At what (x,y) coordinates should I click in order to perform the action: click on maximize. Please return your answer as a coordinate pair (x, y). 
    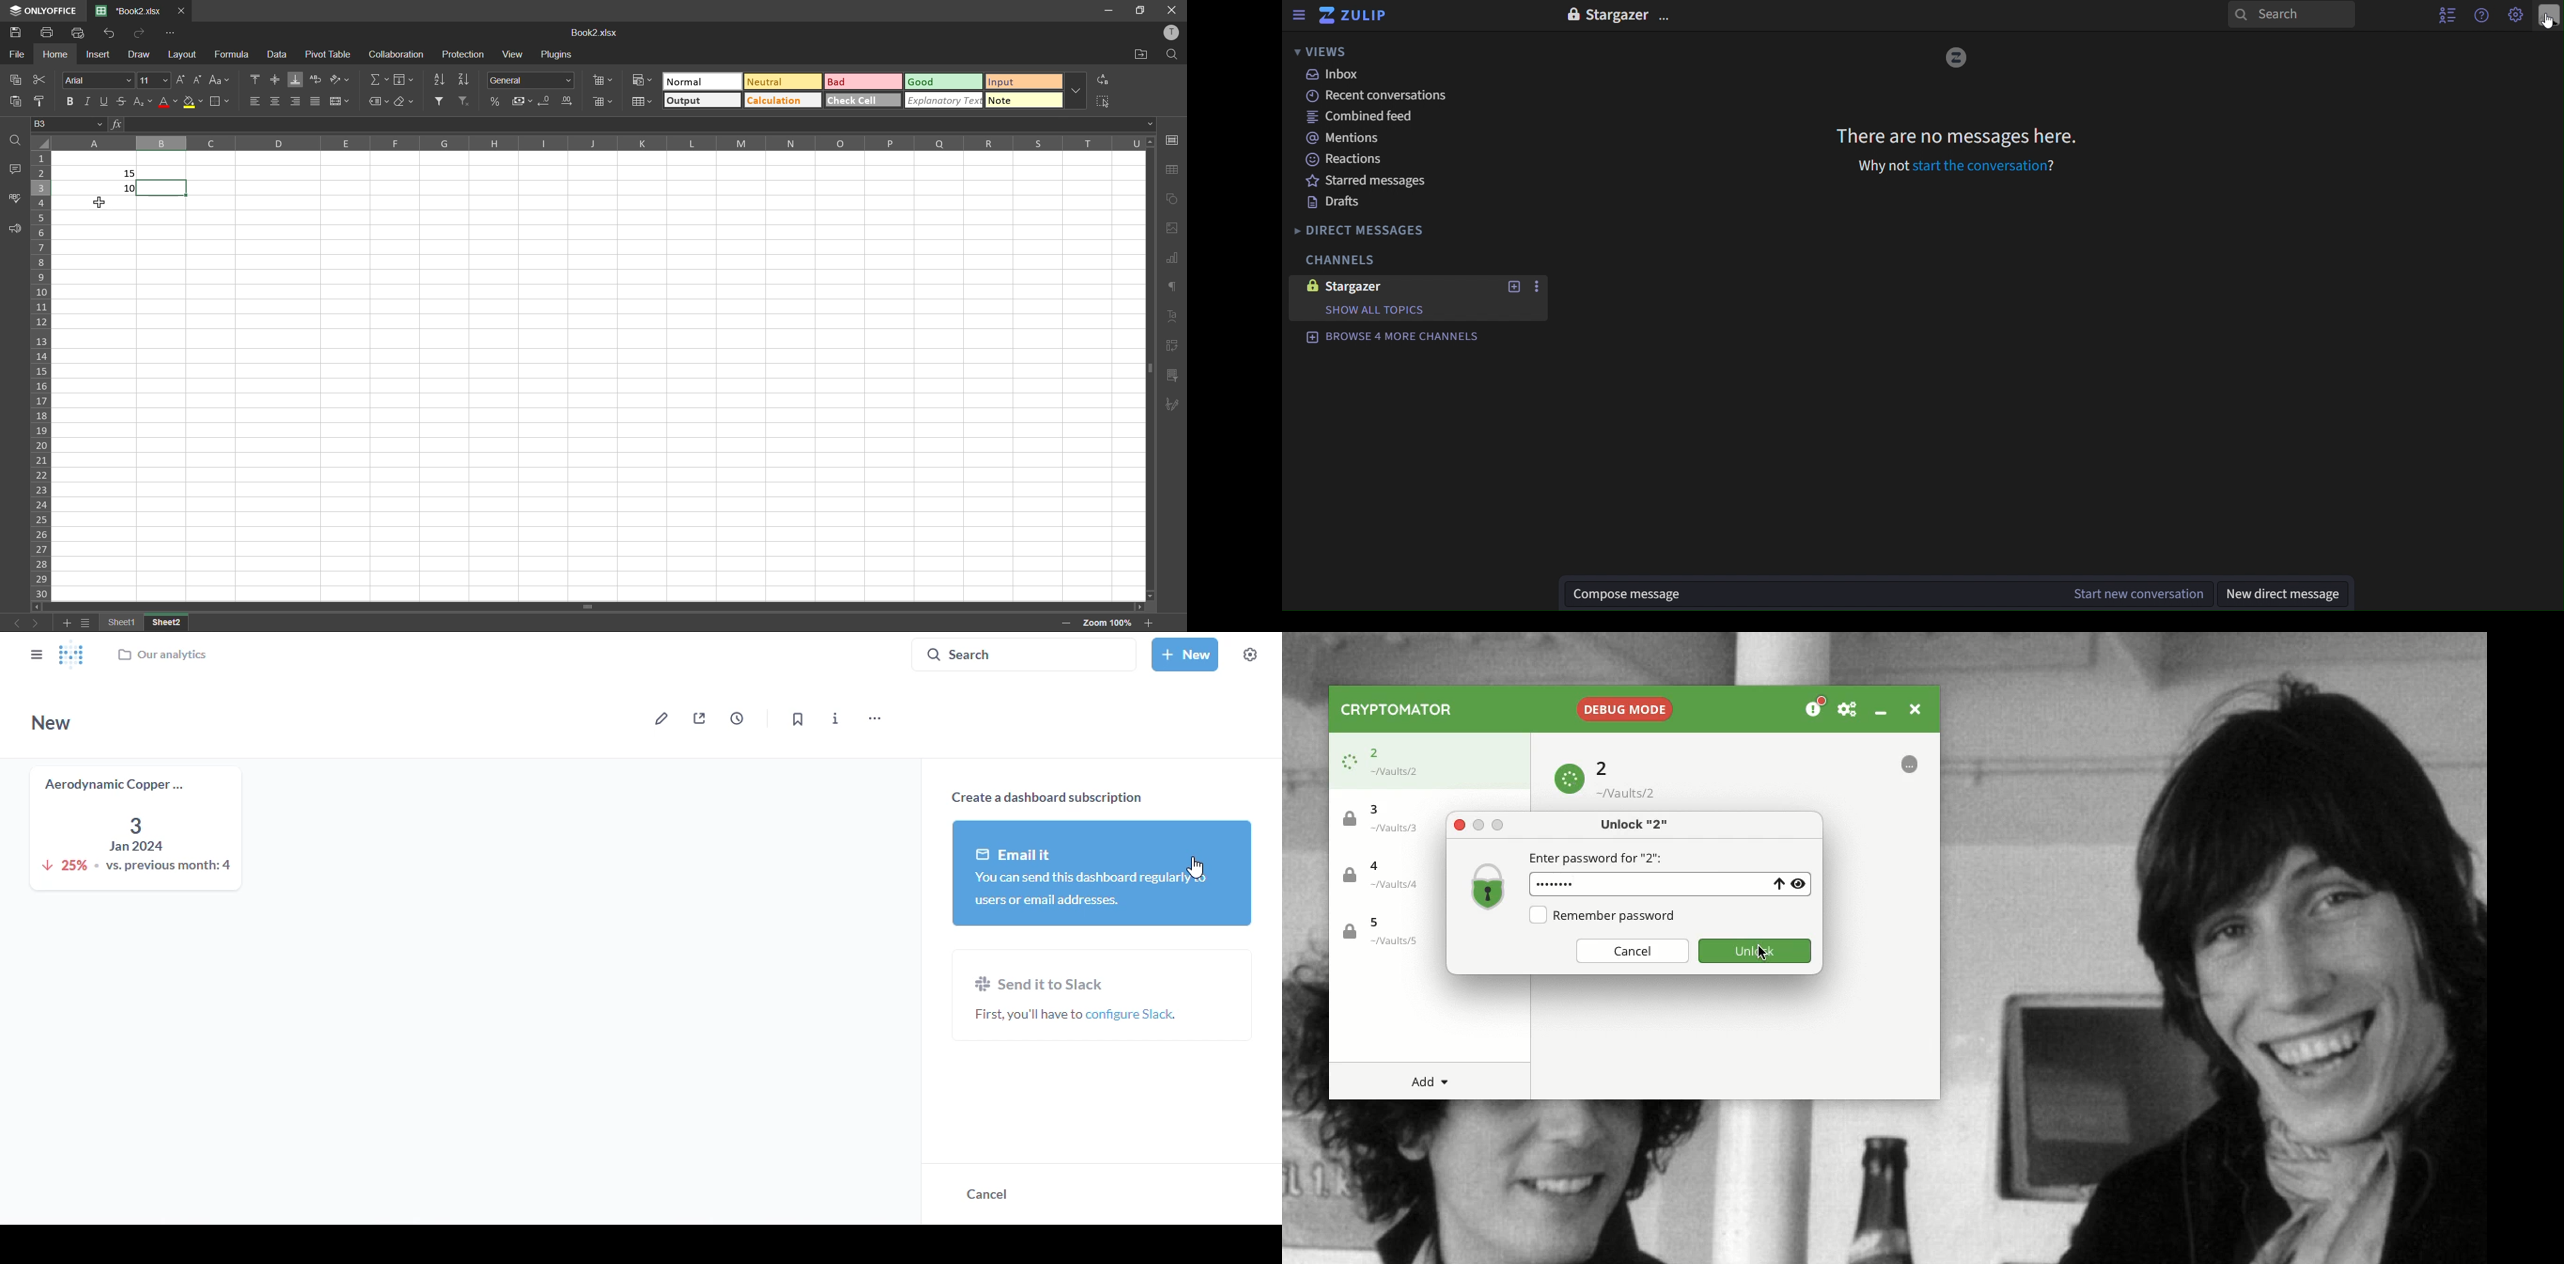
    Looking at the image, I should click on (1140, 11).